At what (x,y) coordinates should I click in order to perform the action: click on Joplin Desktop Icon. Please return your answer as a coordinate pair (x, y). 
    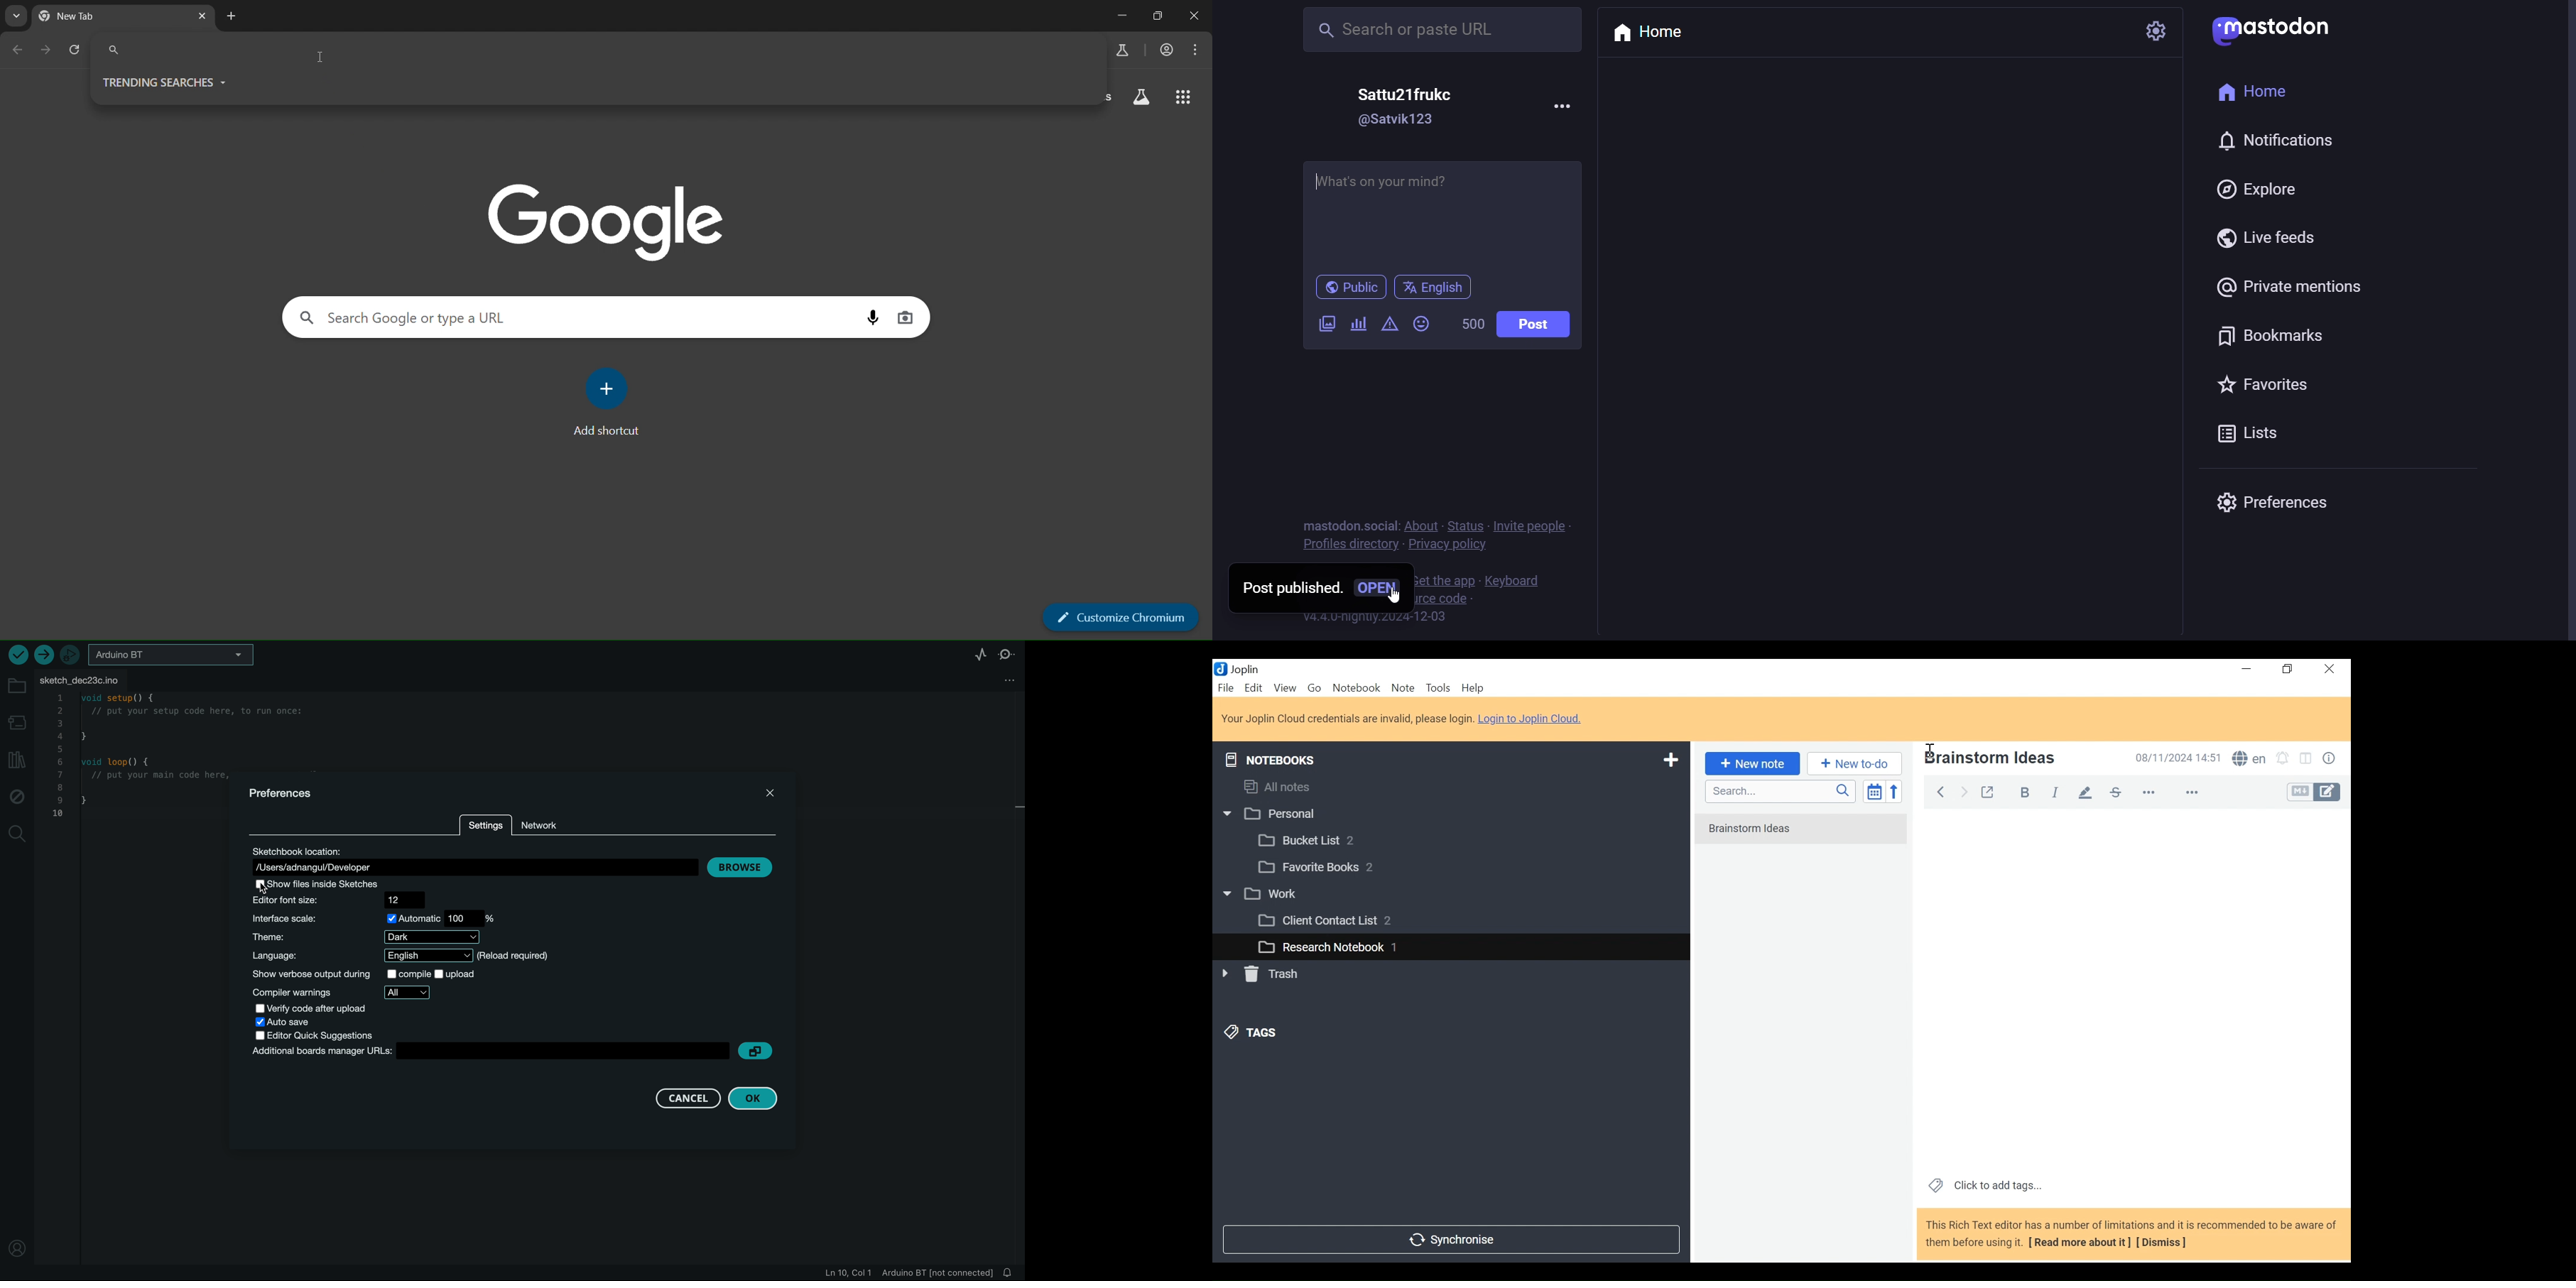
    Looking at the image, I should click on (1243, 668).